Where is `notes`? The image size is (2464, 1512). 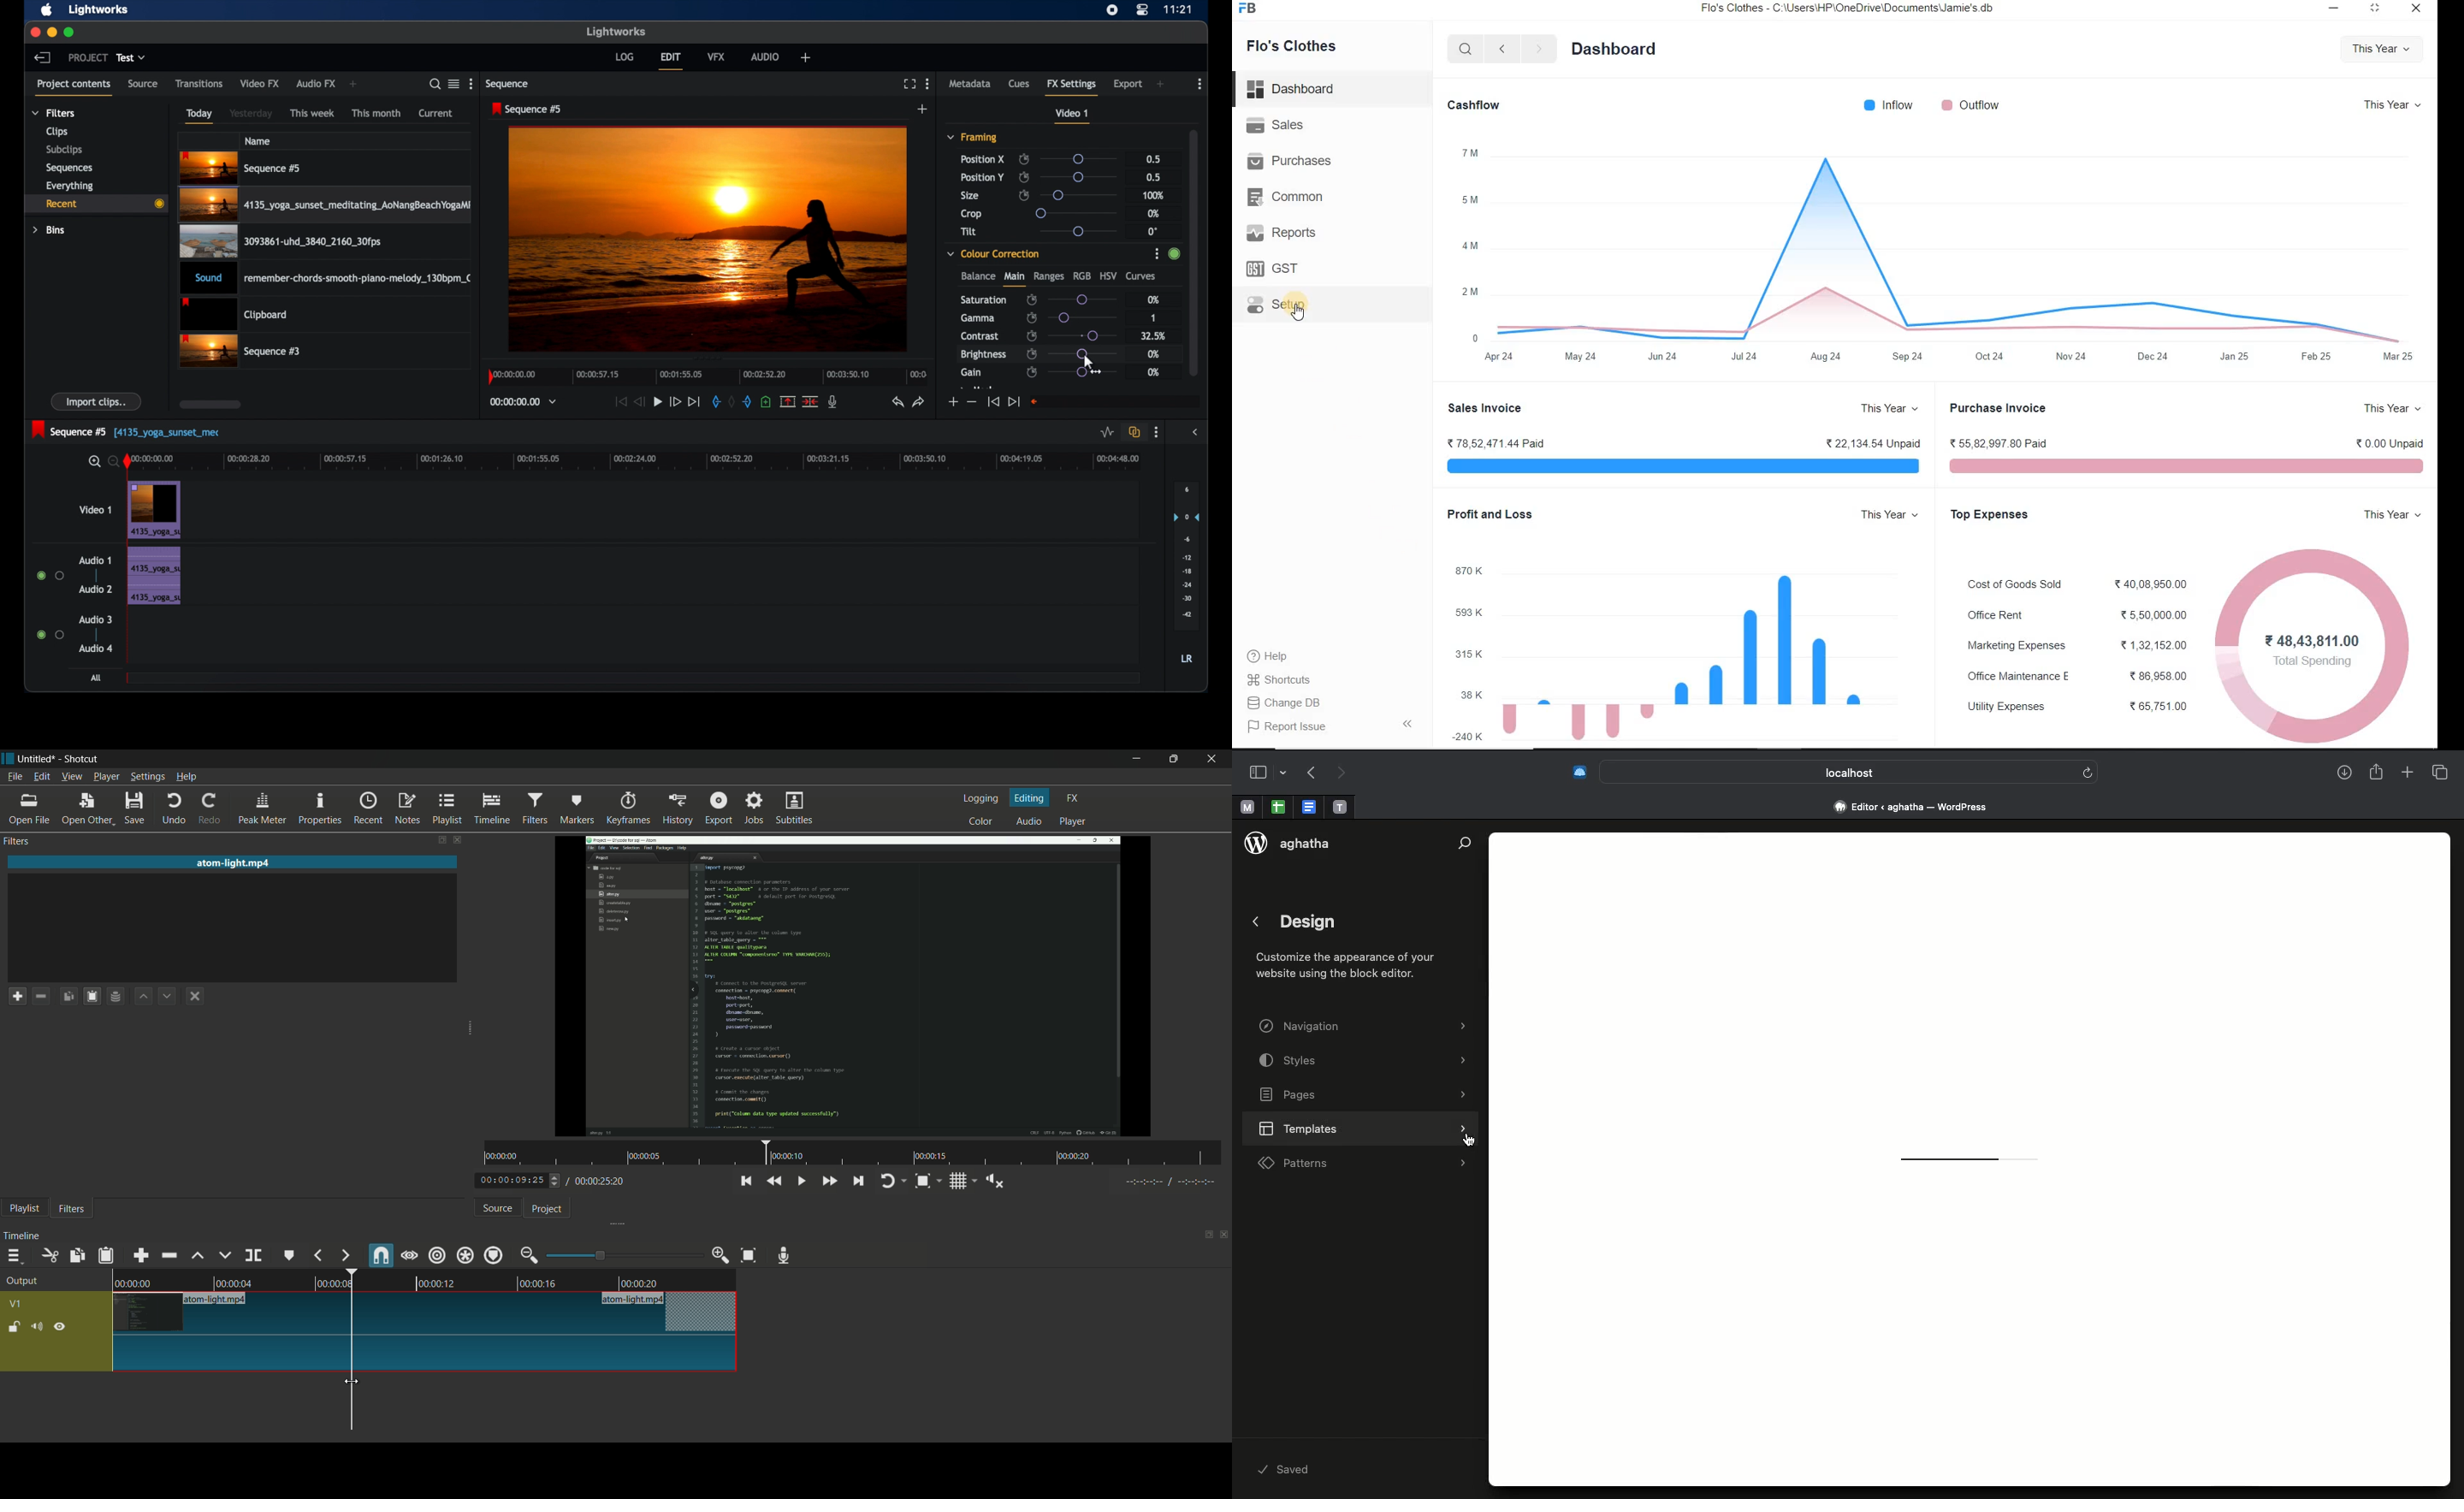 notes is located at coordinates (407, 809).